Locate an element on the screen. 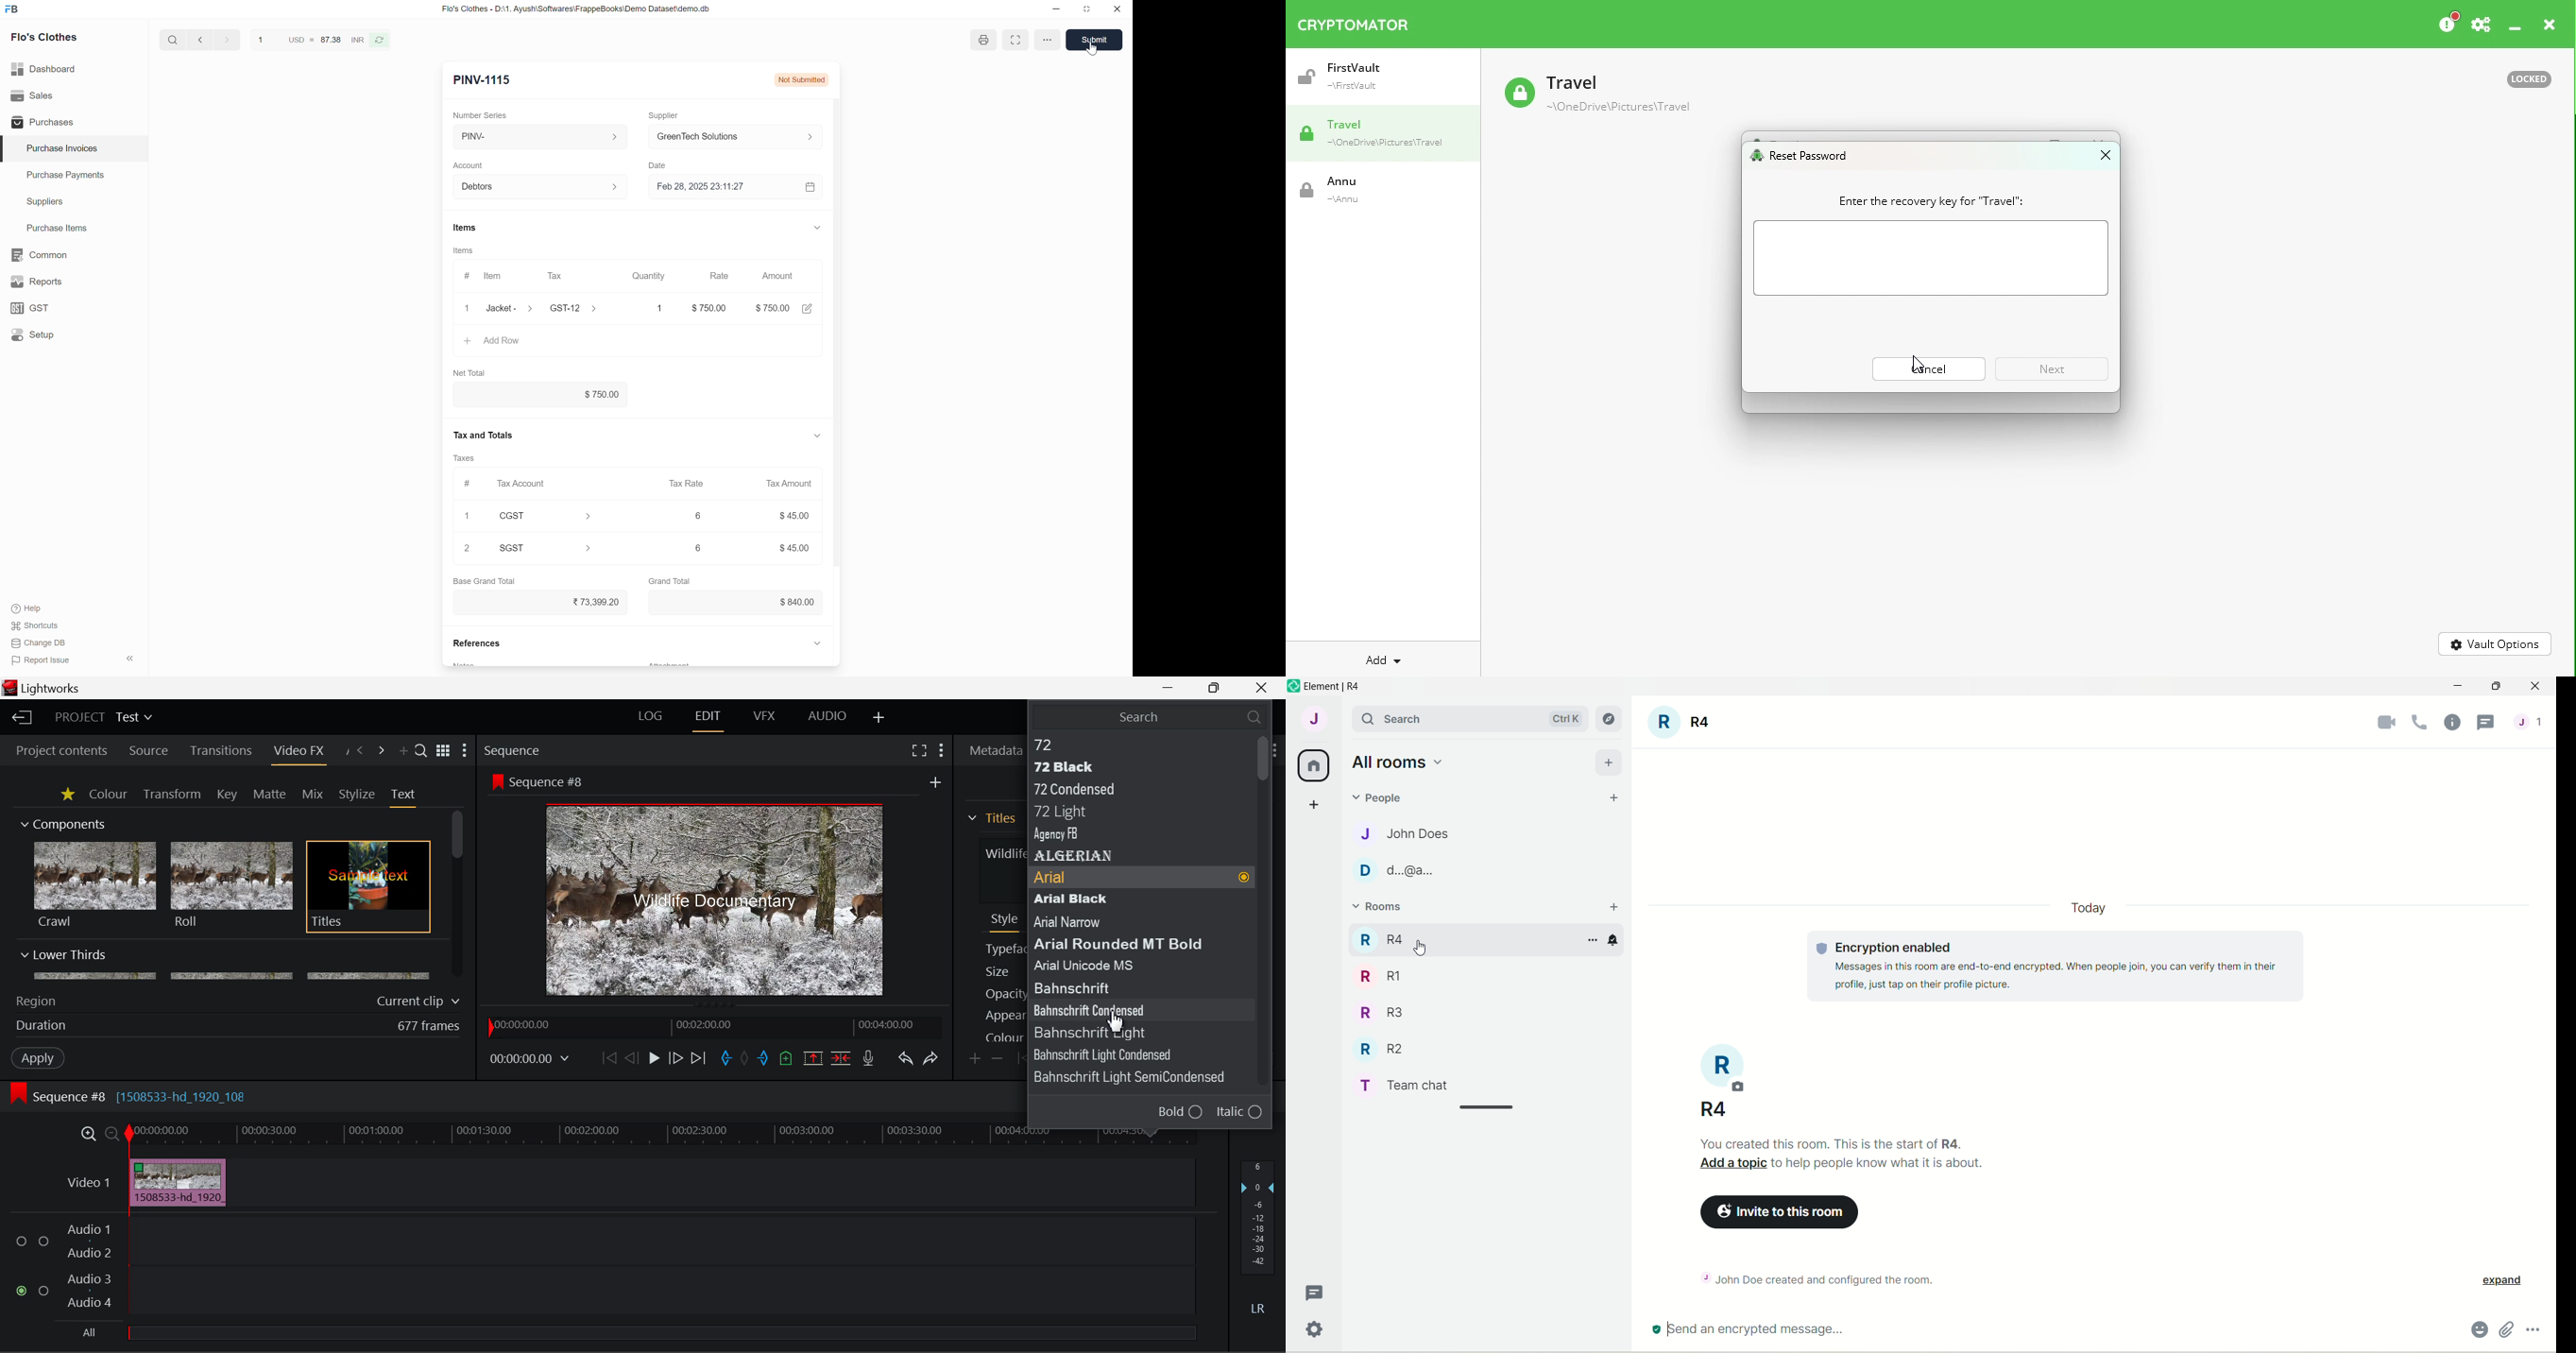 The image size is (2576, 1372). 1 USD = 87.38 INR is located at coordinates (309, 40).